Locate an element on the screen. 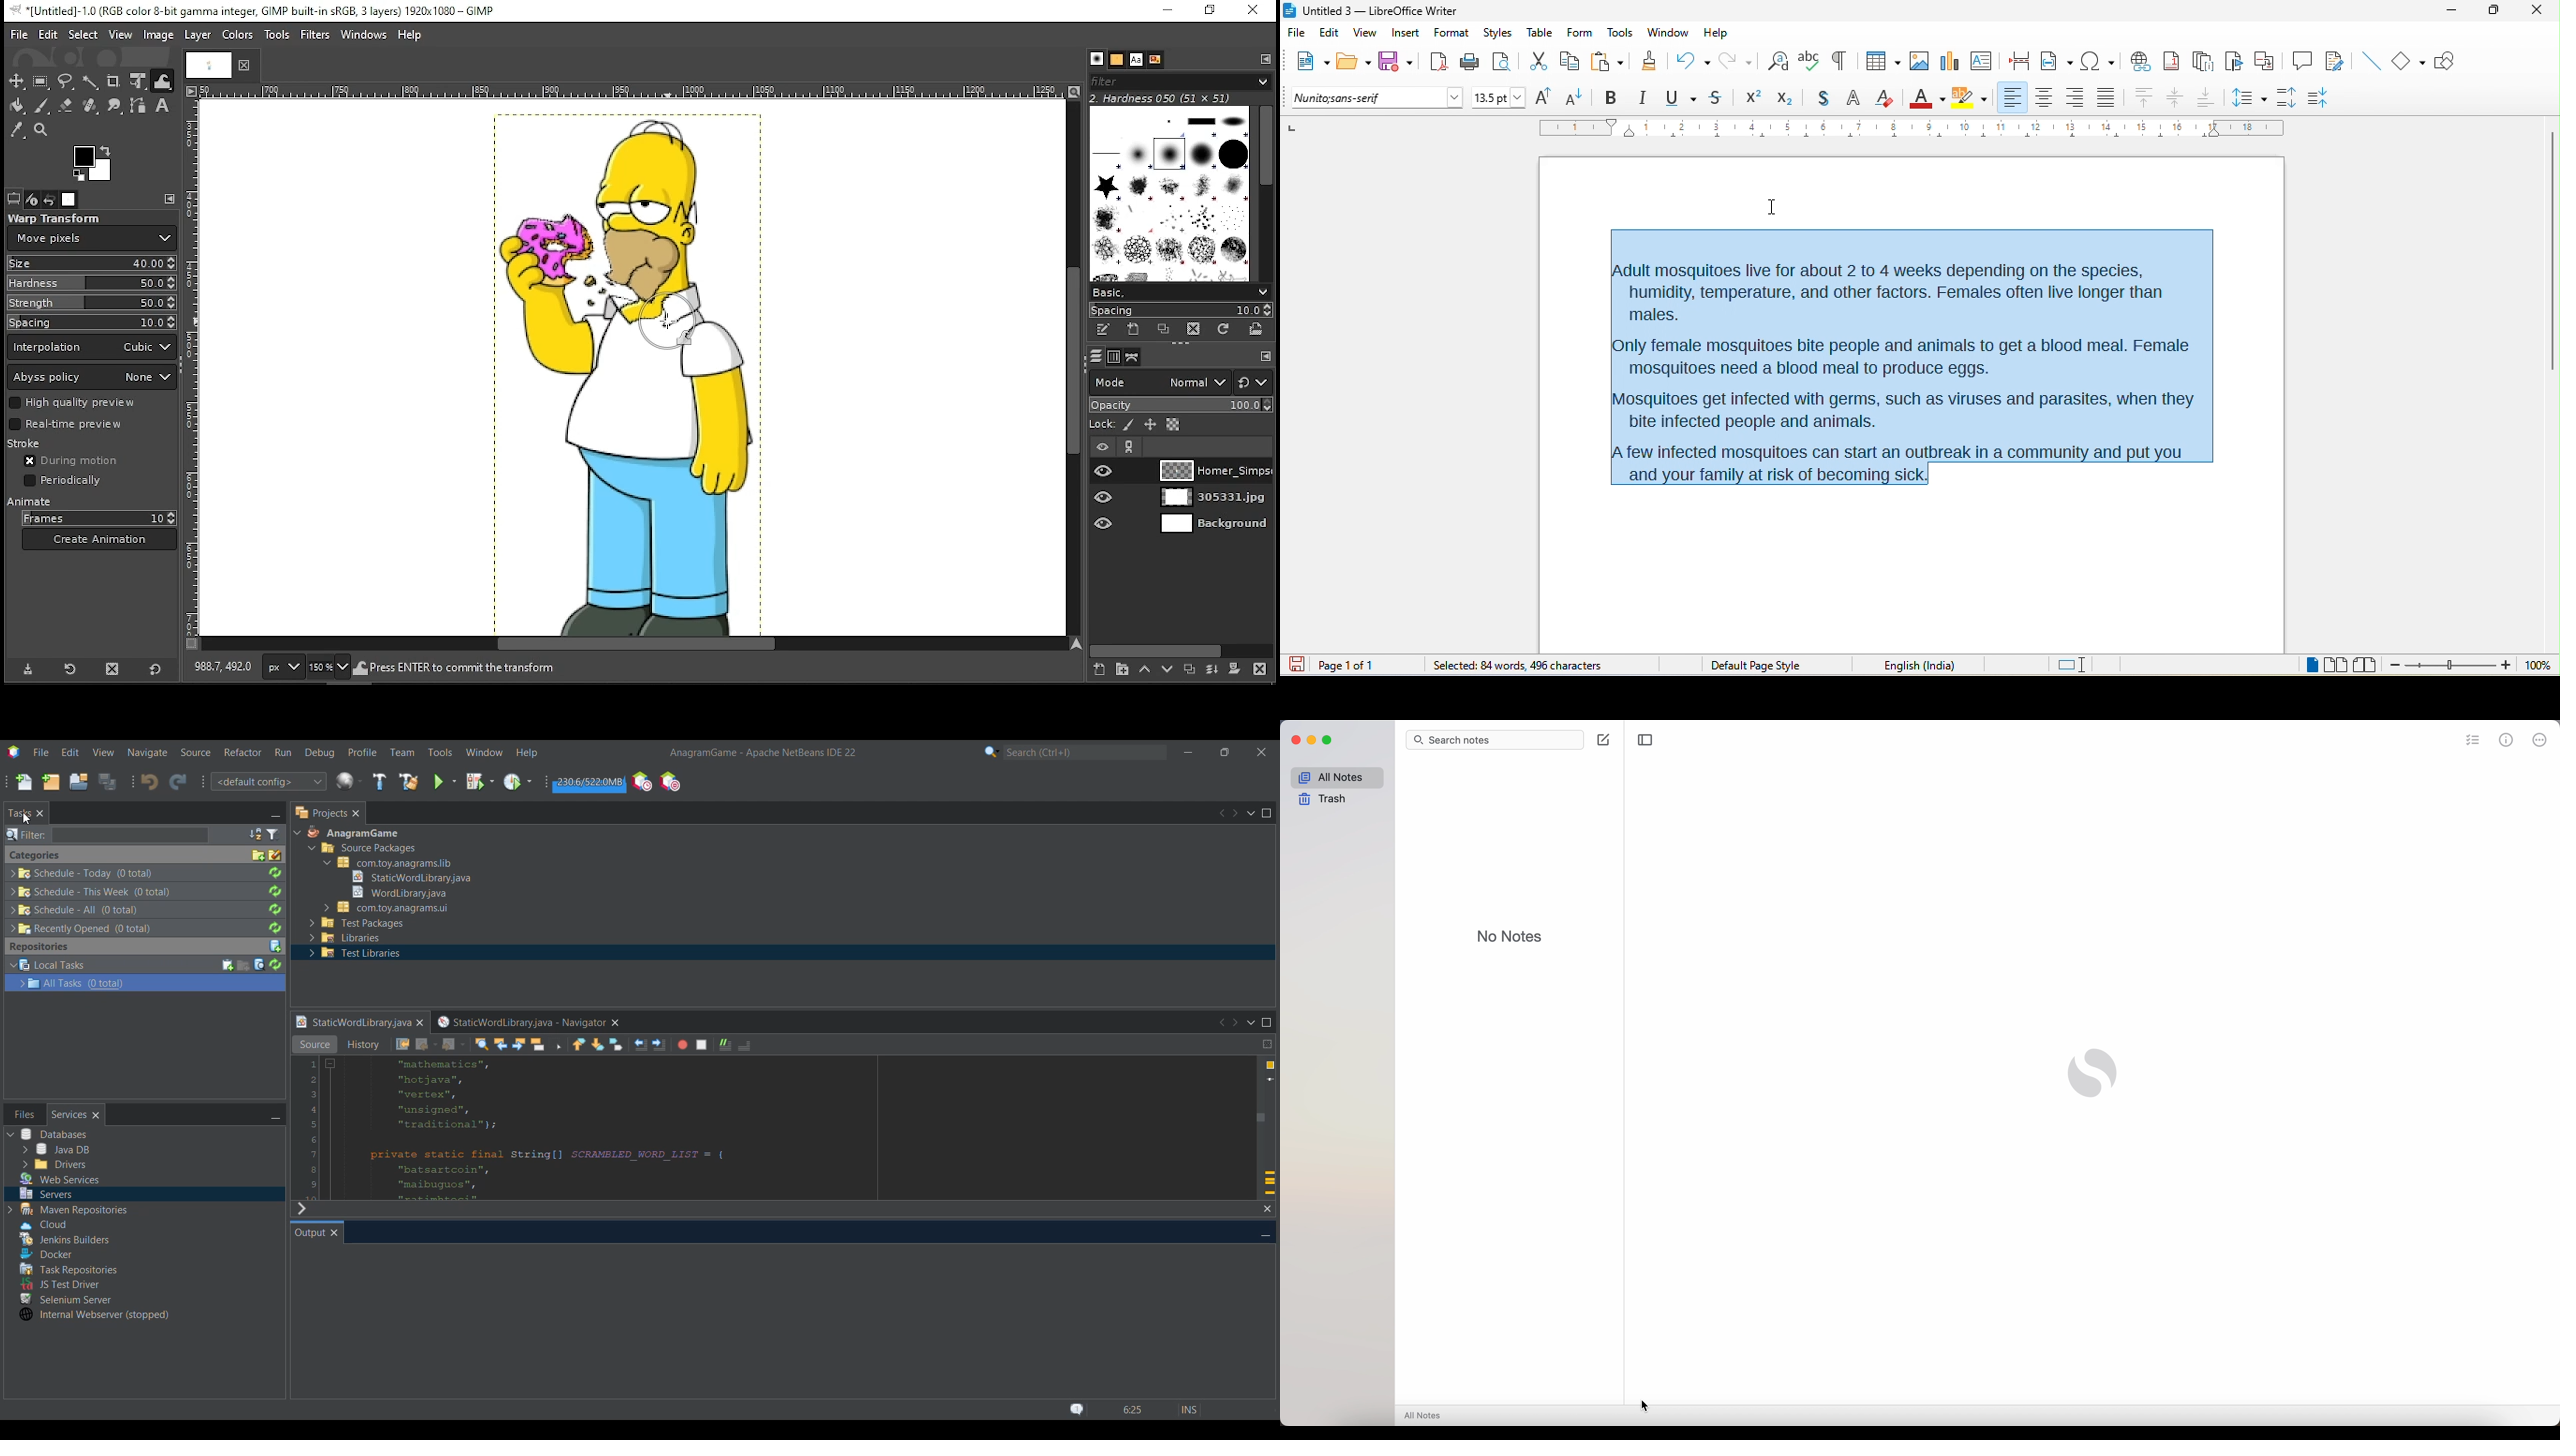 The height and width of the screenshot is (1456, 2576). scroll bar is located at coordinates (636, 644).